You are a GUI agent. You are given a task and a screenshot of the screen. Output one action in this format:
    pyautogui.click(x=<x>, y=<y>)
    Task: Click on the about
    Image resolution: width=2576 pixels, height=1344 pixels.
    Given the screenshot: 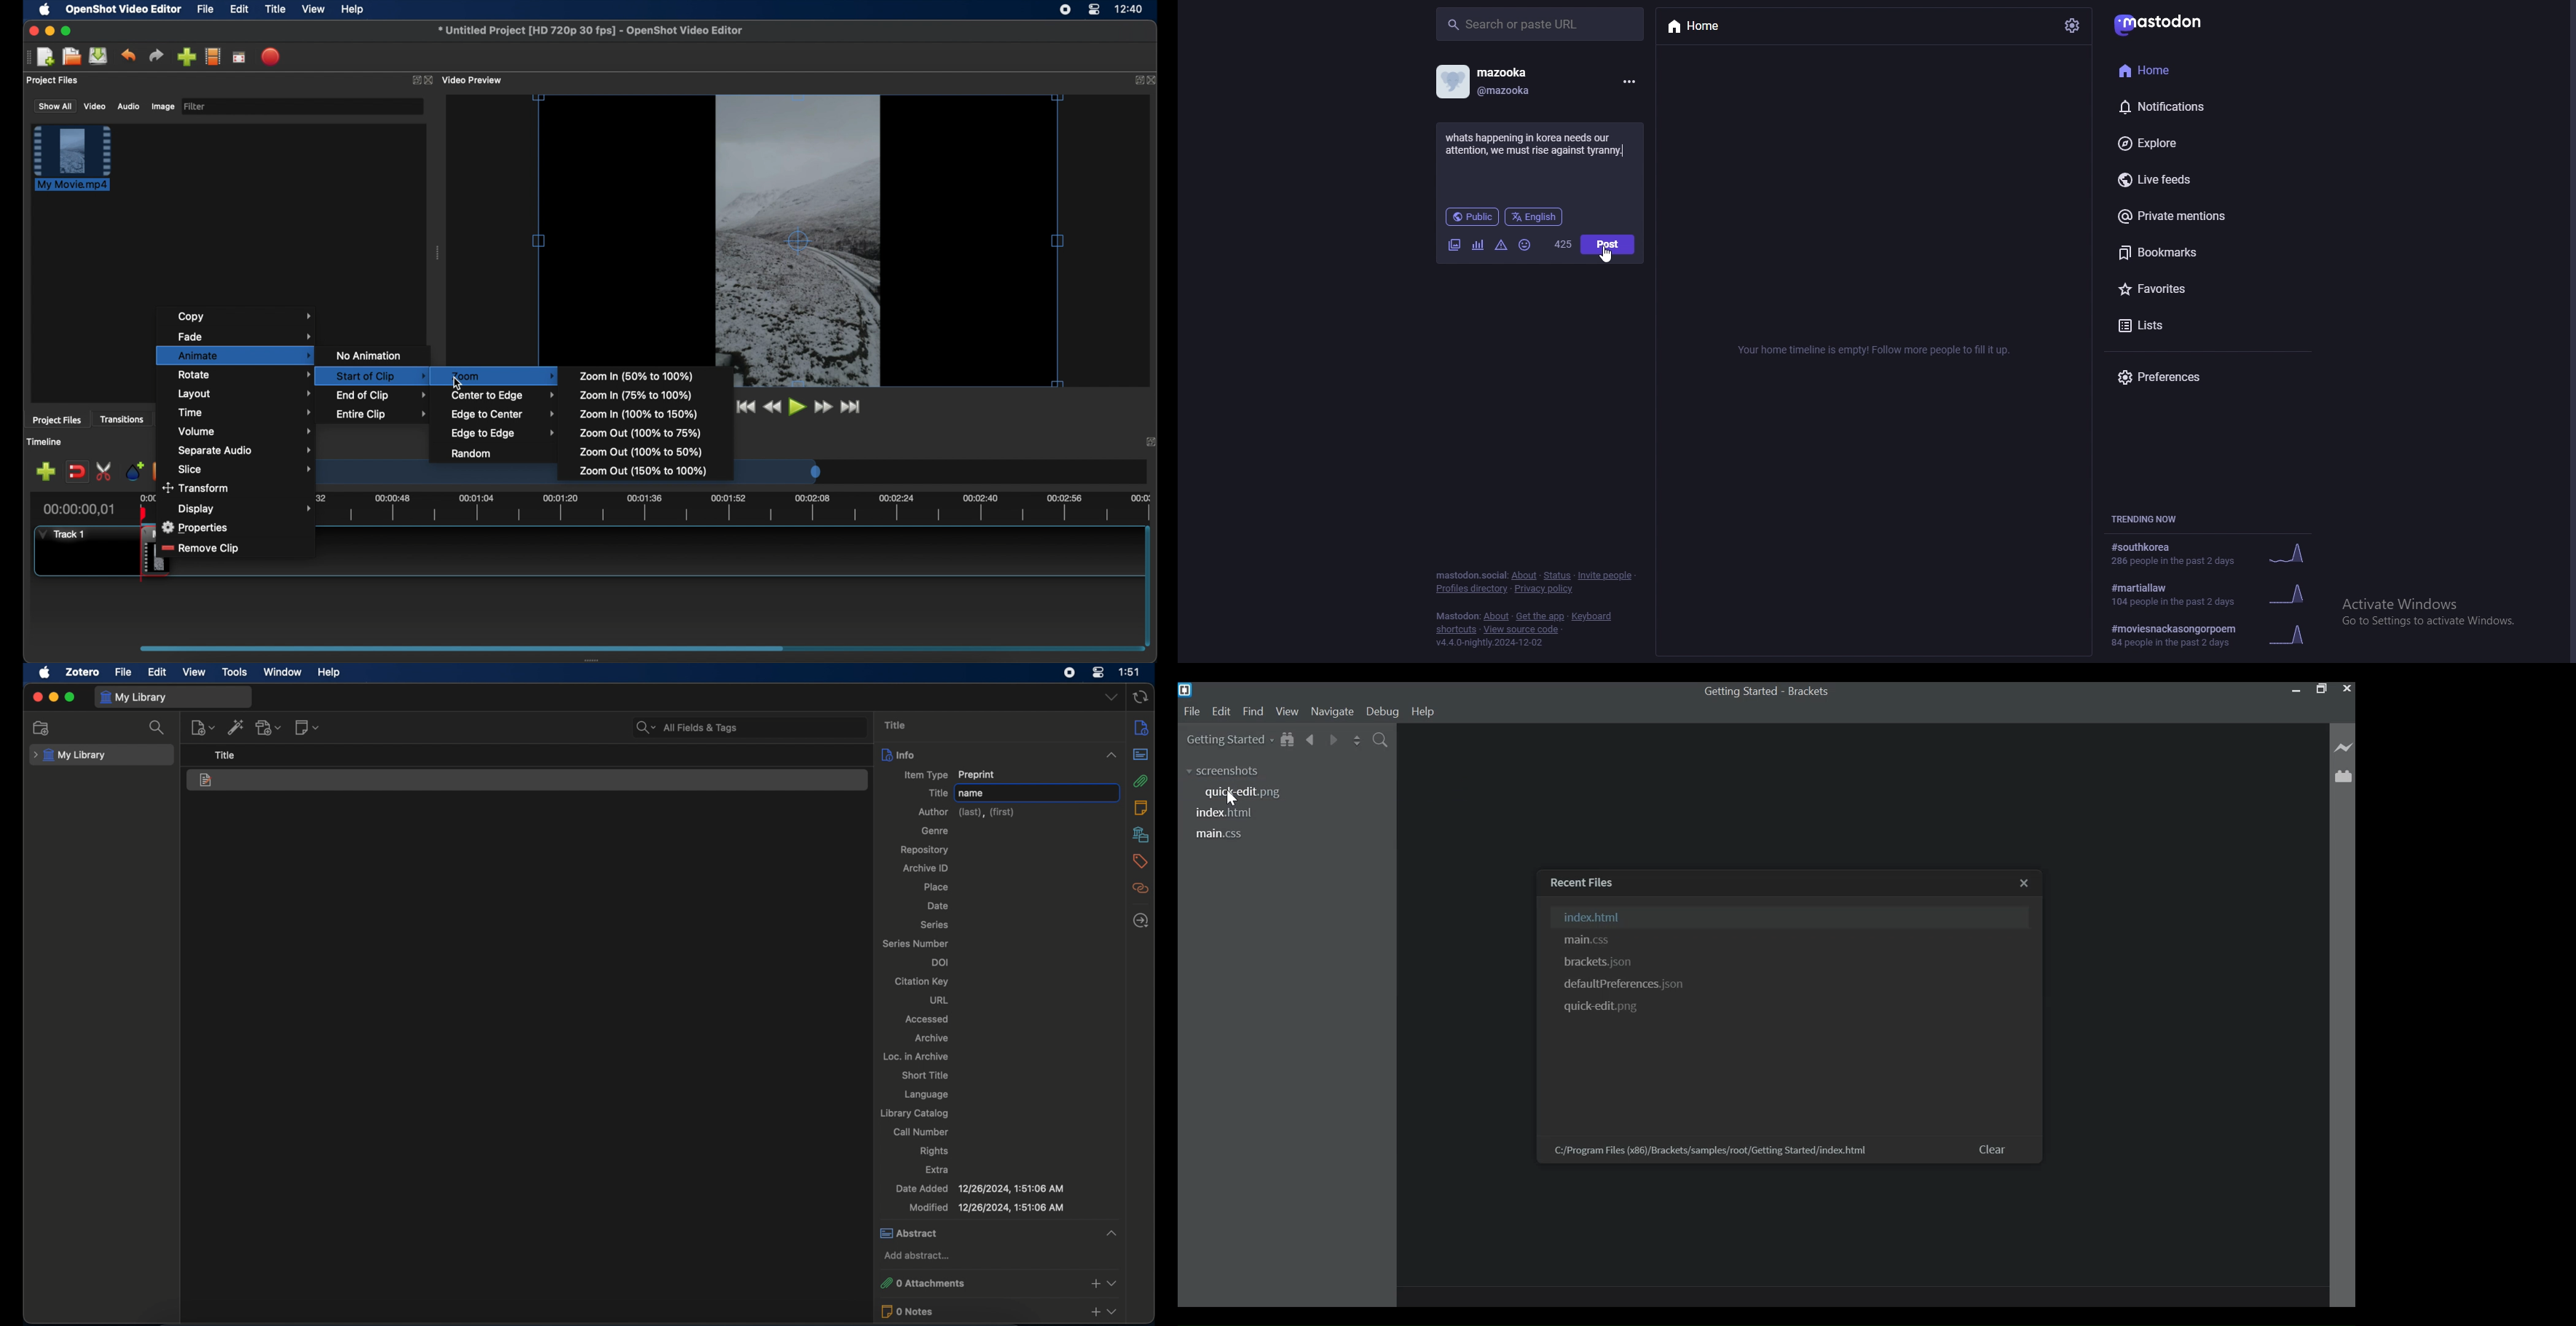 What is the action you would take?
    pyautogui.click(x=1525, y=575)
    